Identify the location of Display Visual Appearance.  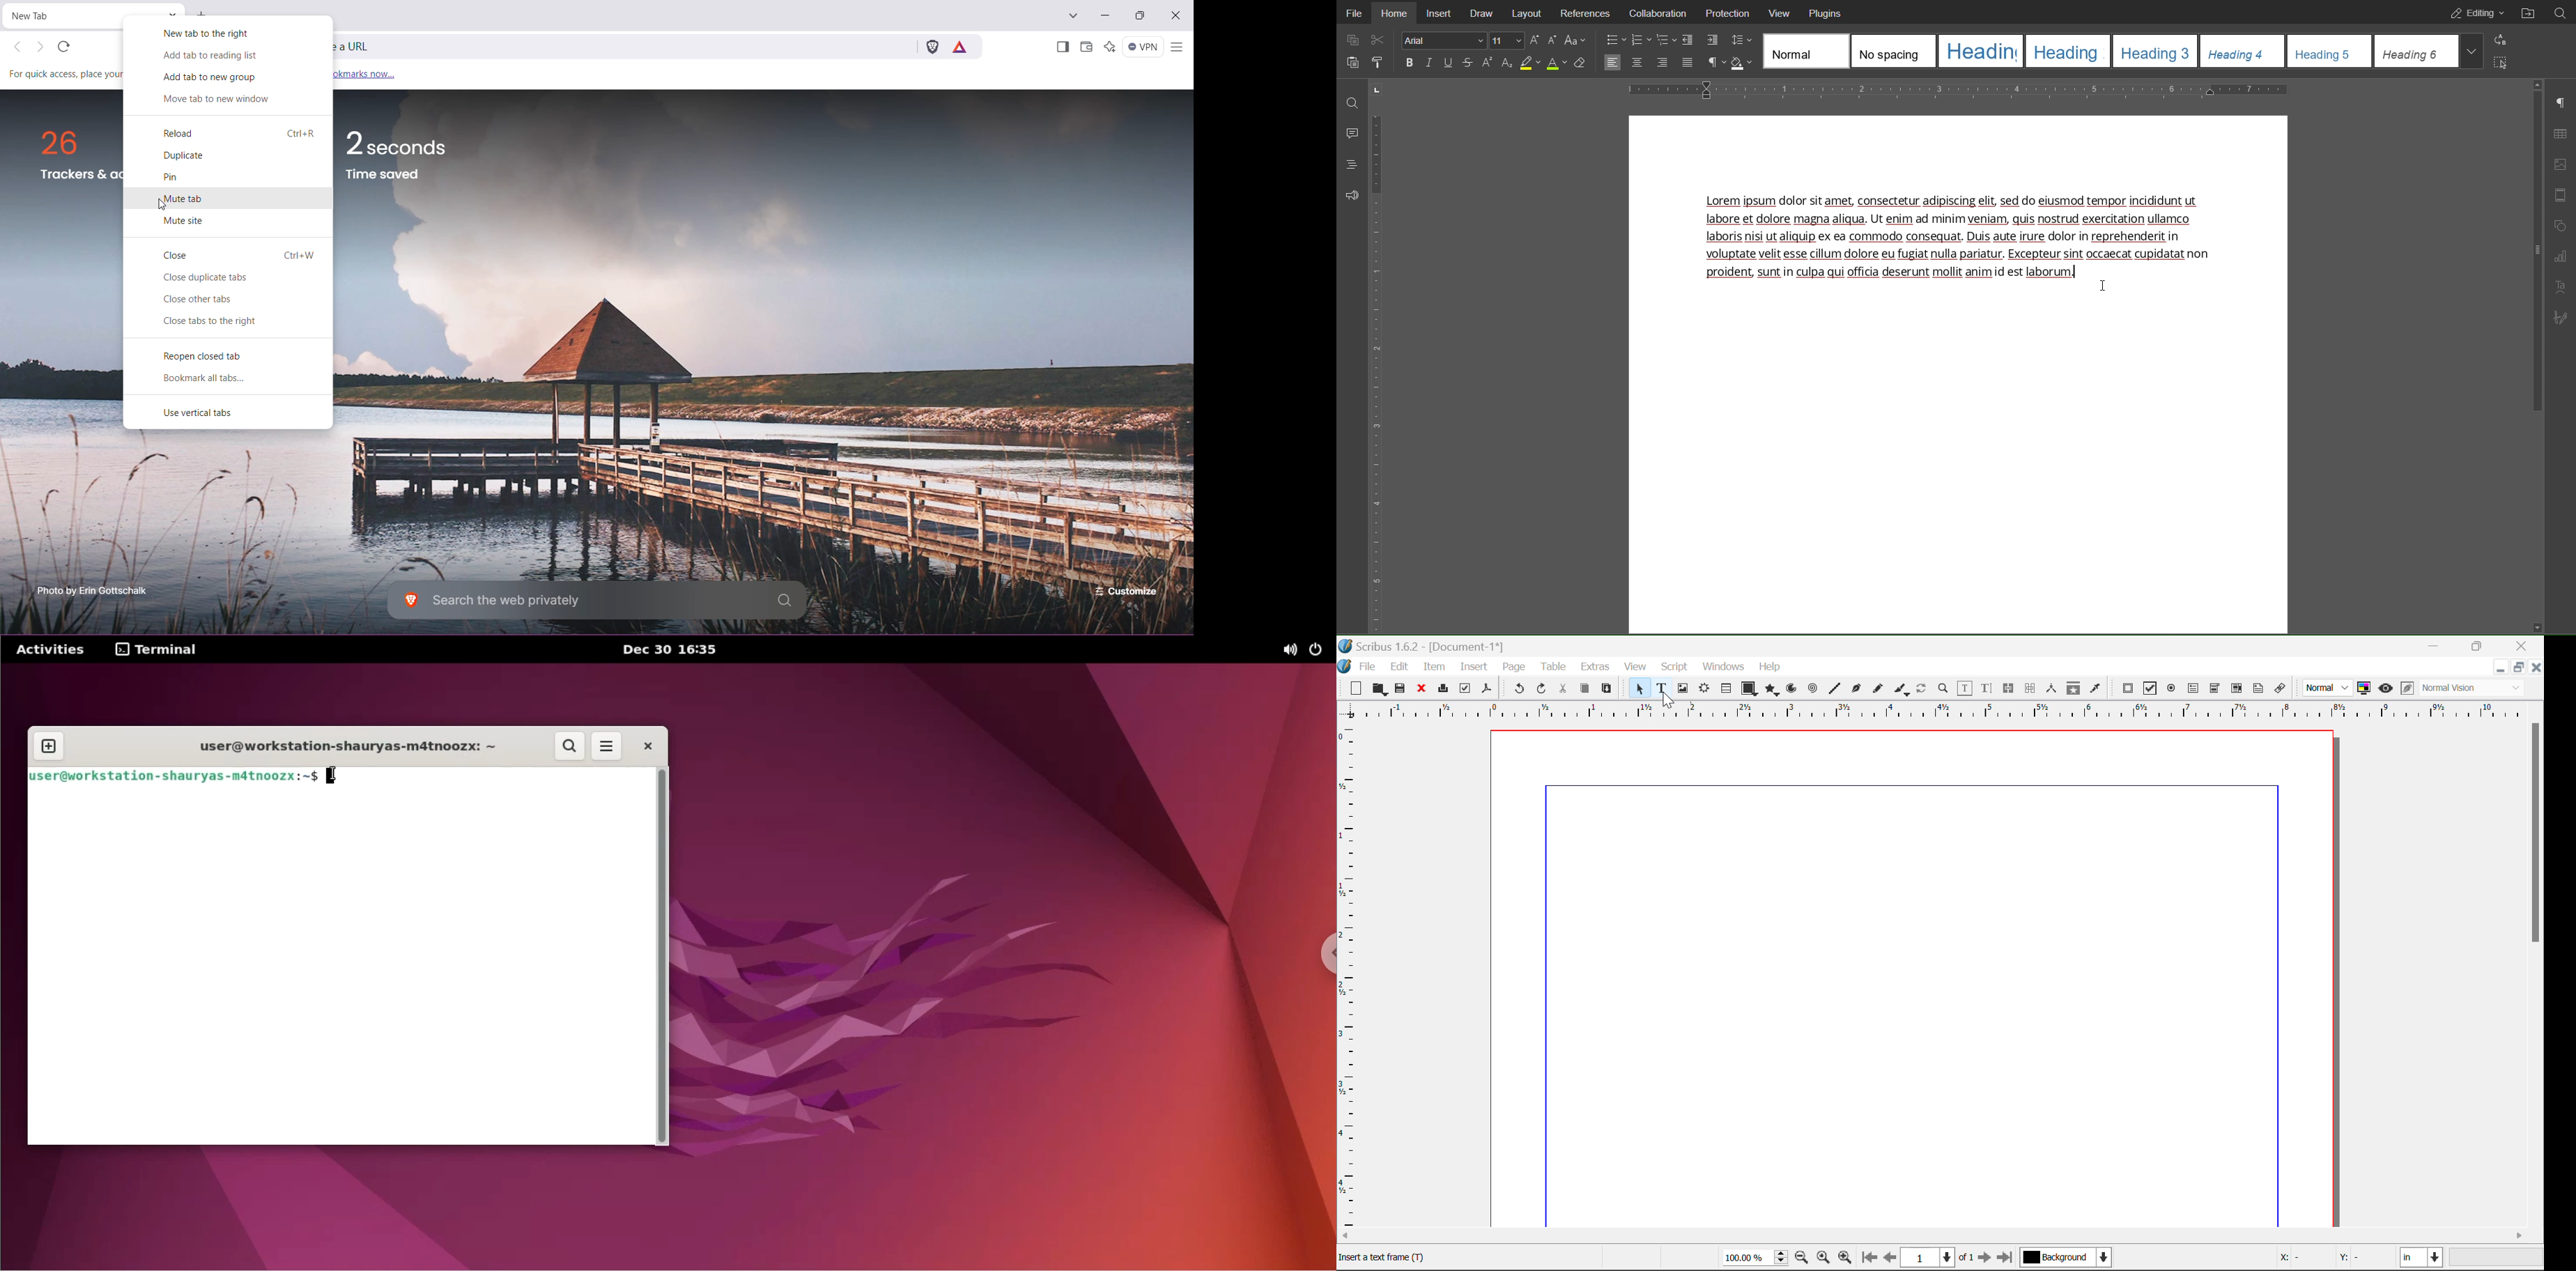
(2477, 688).